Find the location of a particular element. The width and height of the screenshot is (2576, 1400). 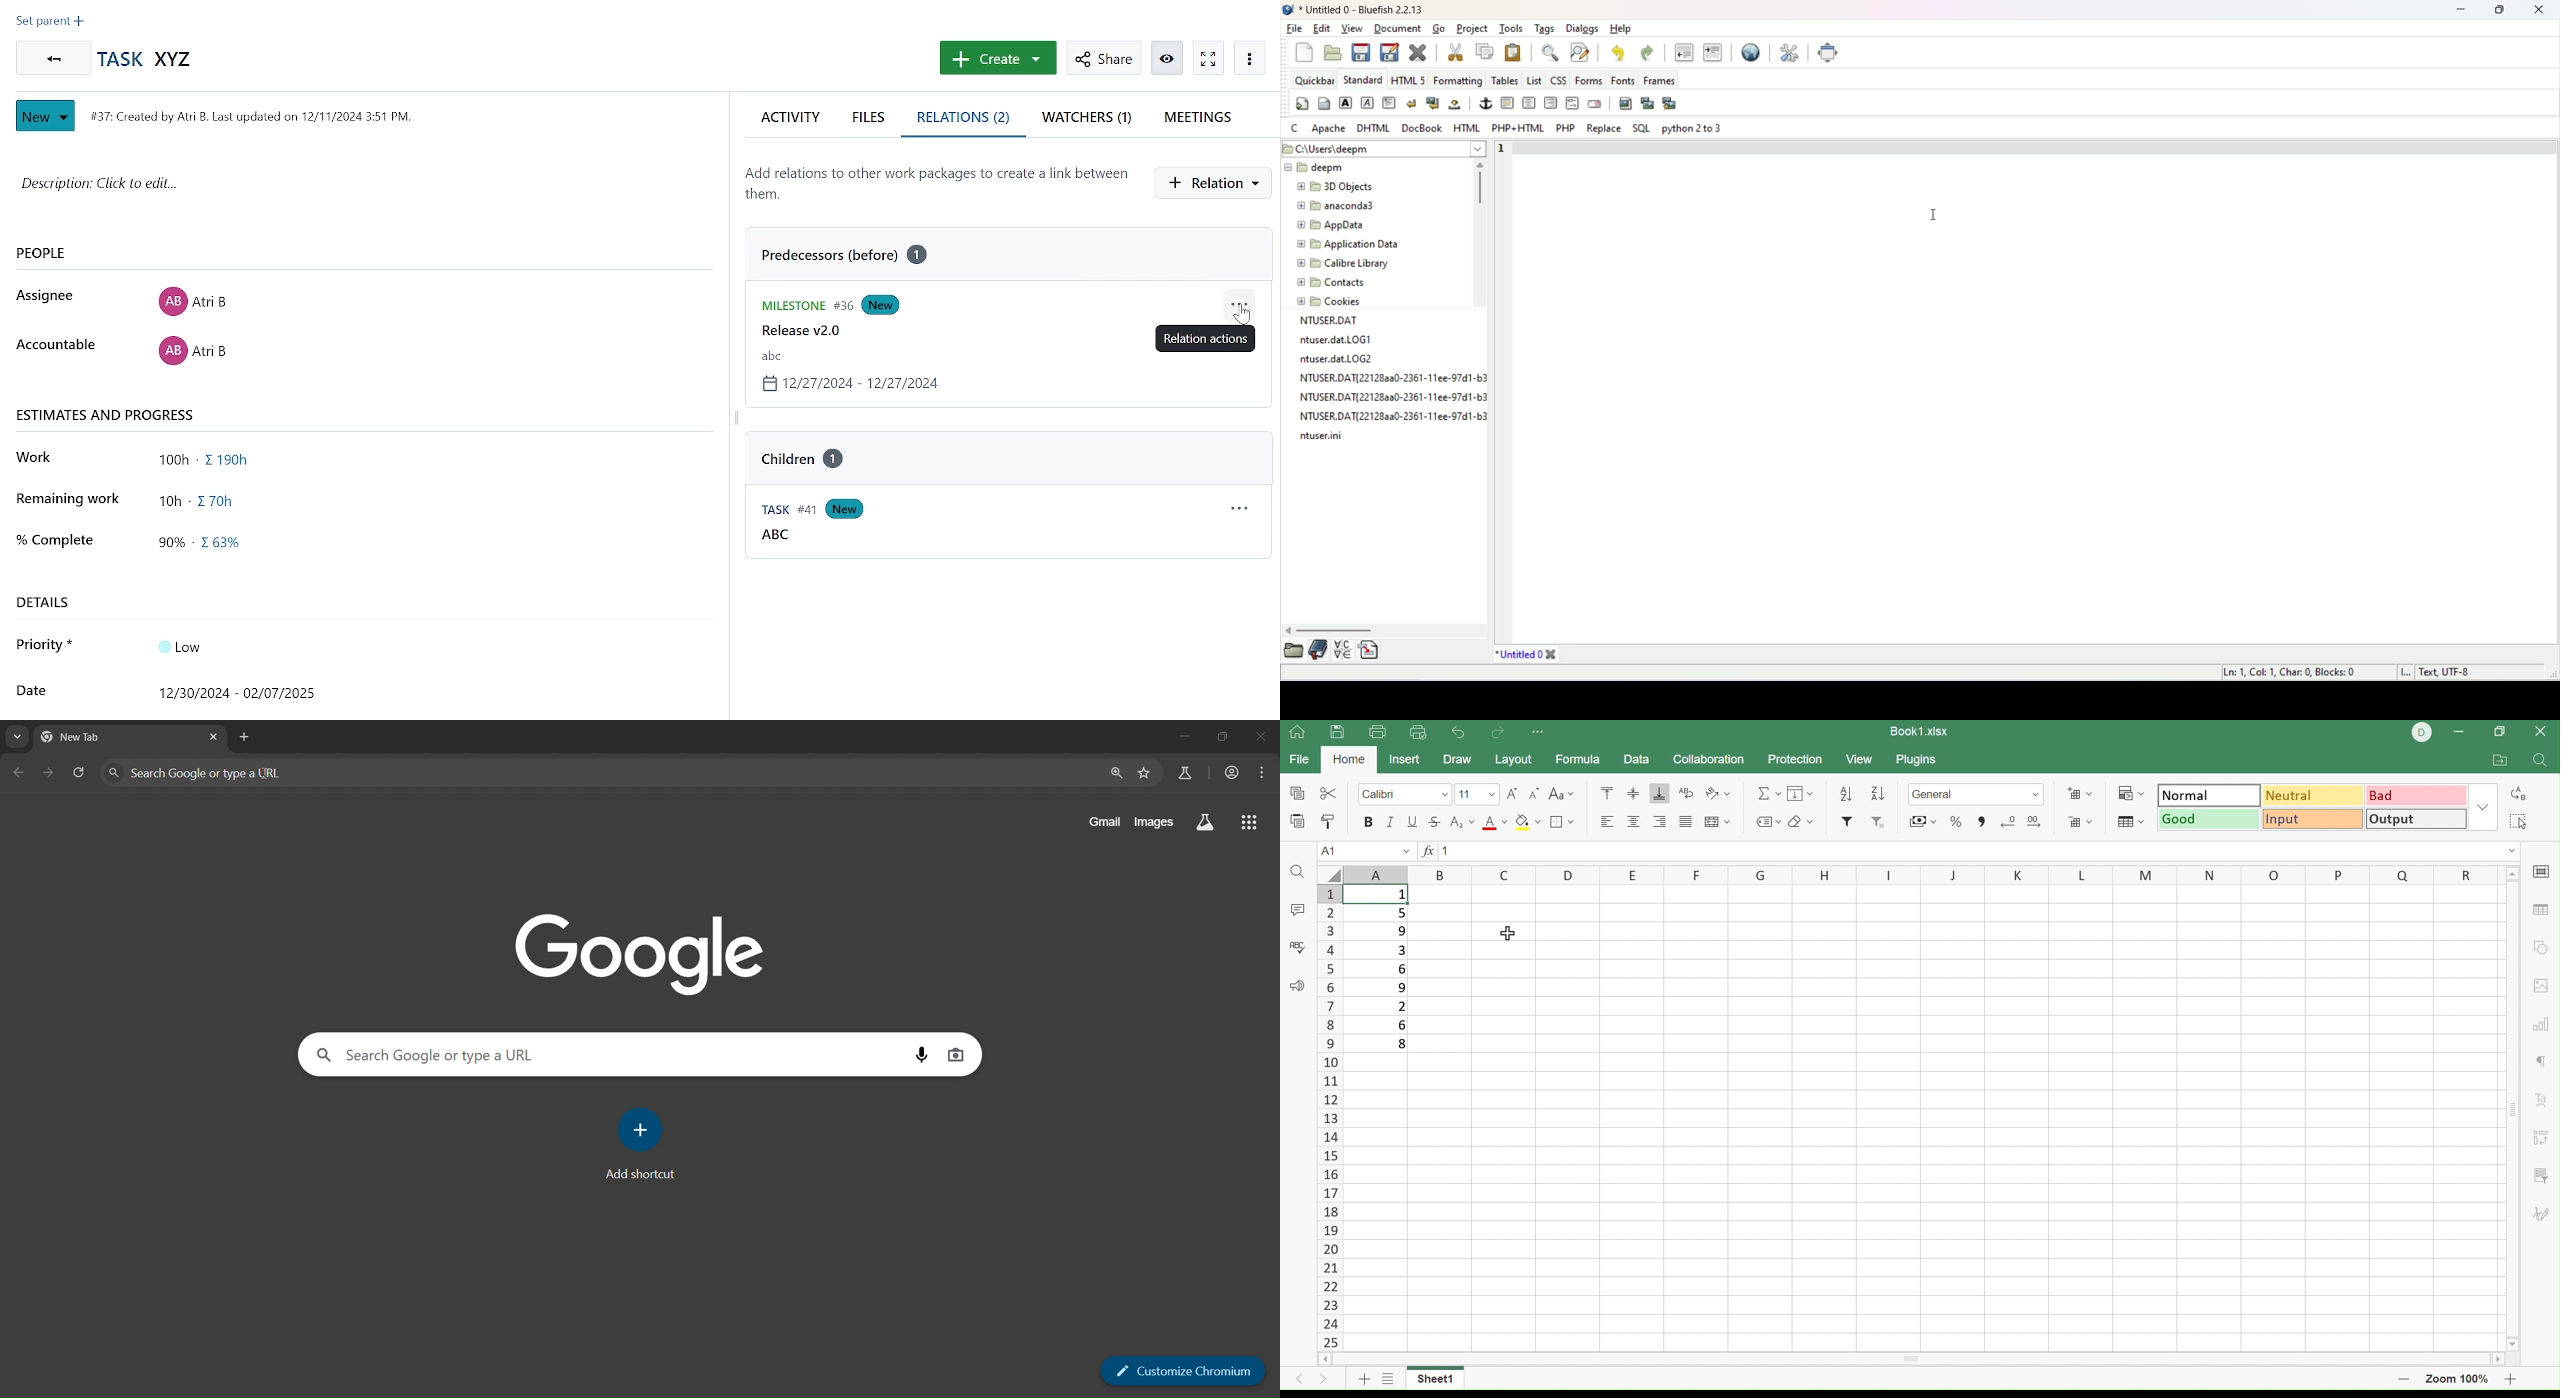

HTML comment is located at coordinates (1573, 105).